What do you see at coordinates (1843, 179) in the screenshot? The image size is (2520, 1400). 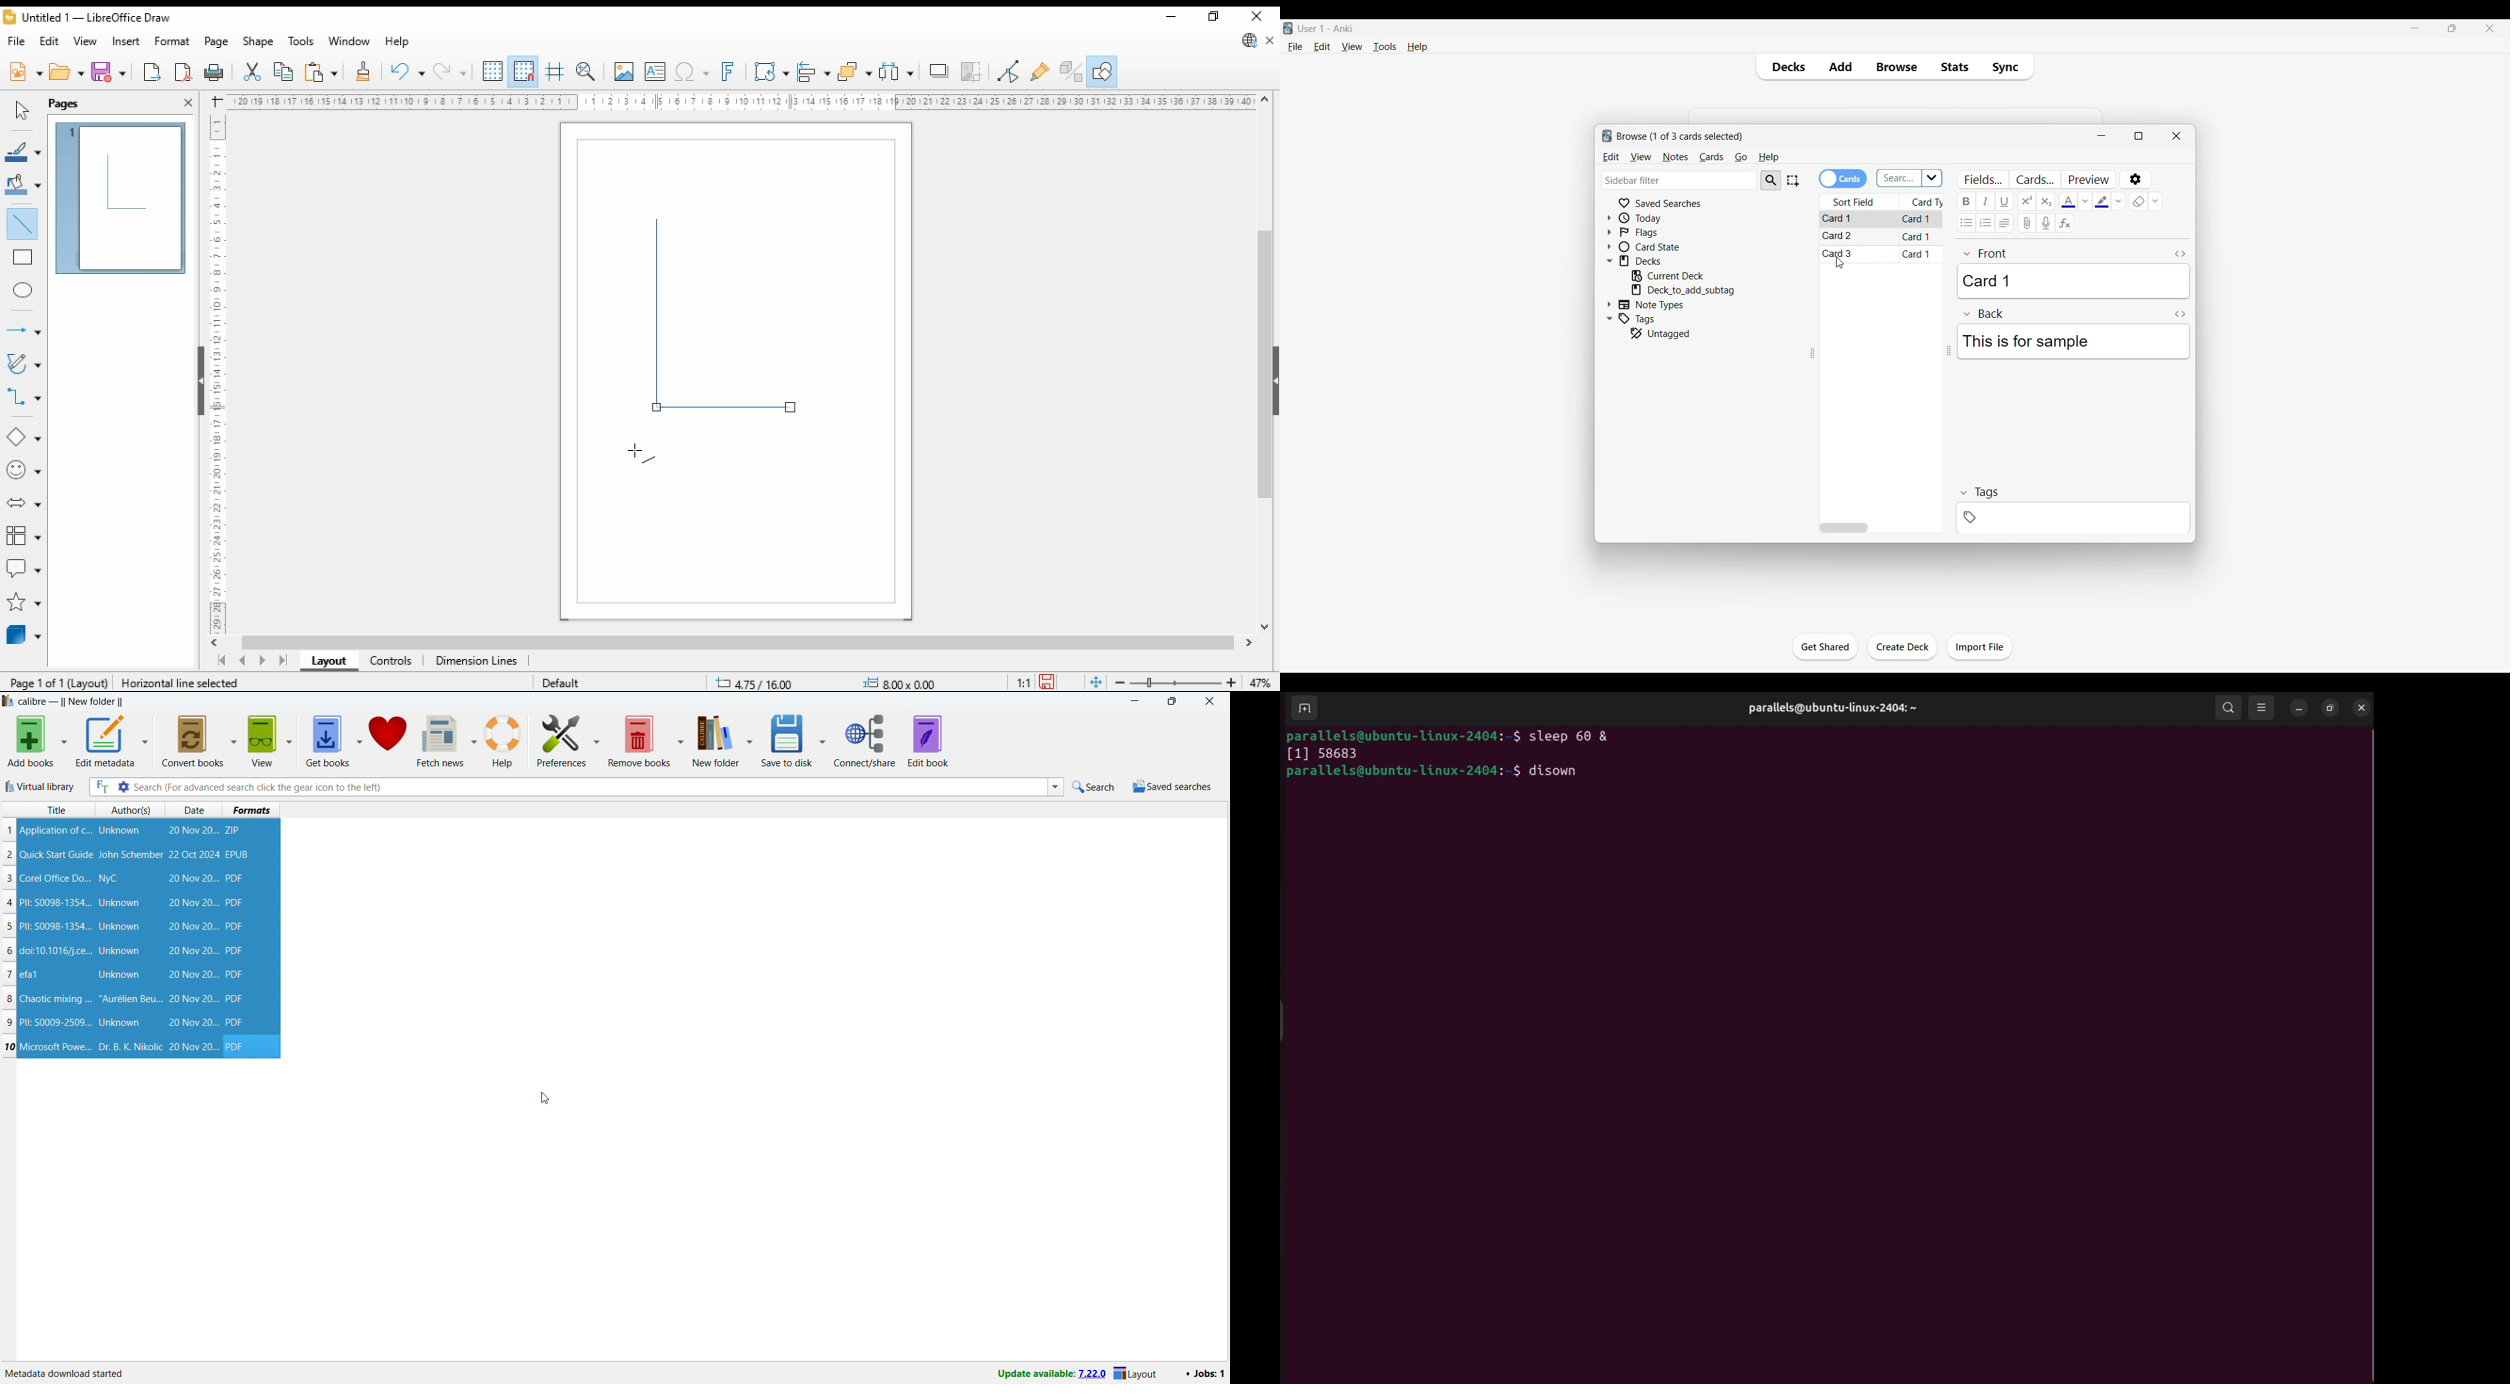 I see `Toggle cards/notes` at bounding box center [1843, 179].